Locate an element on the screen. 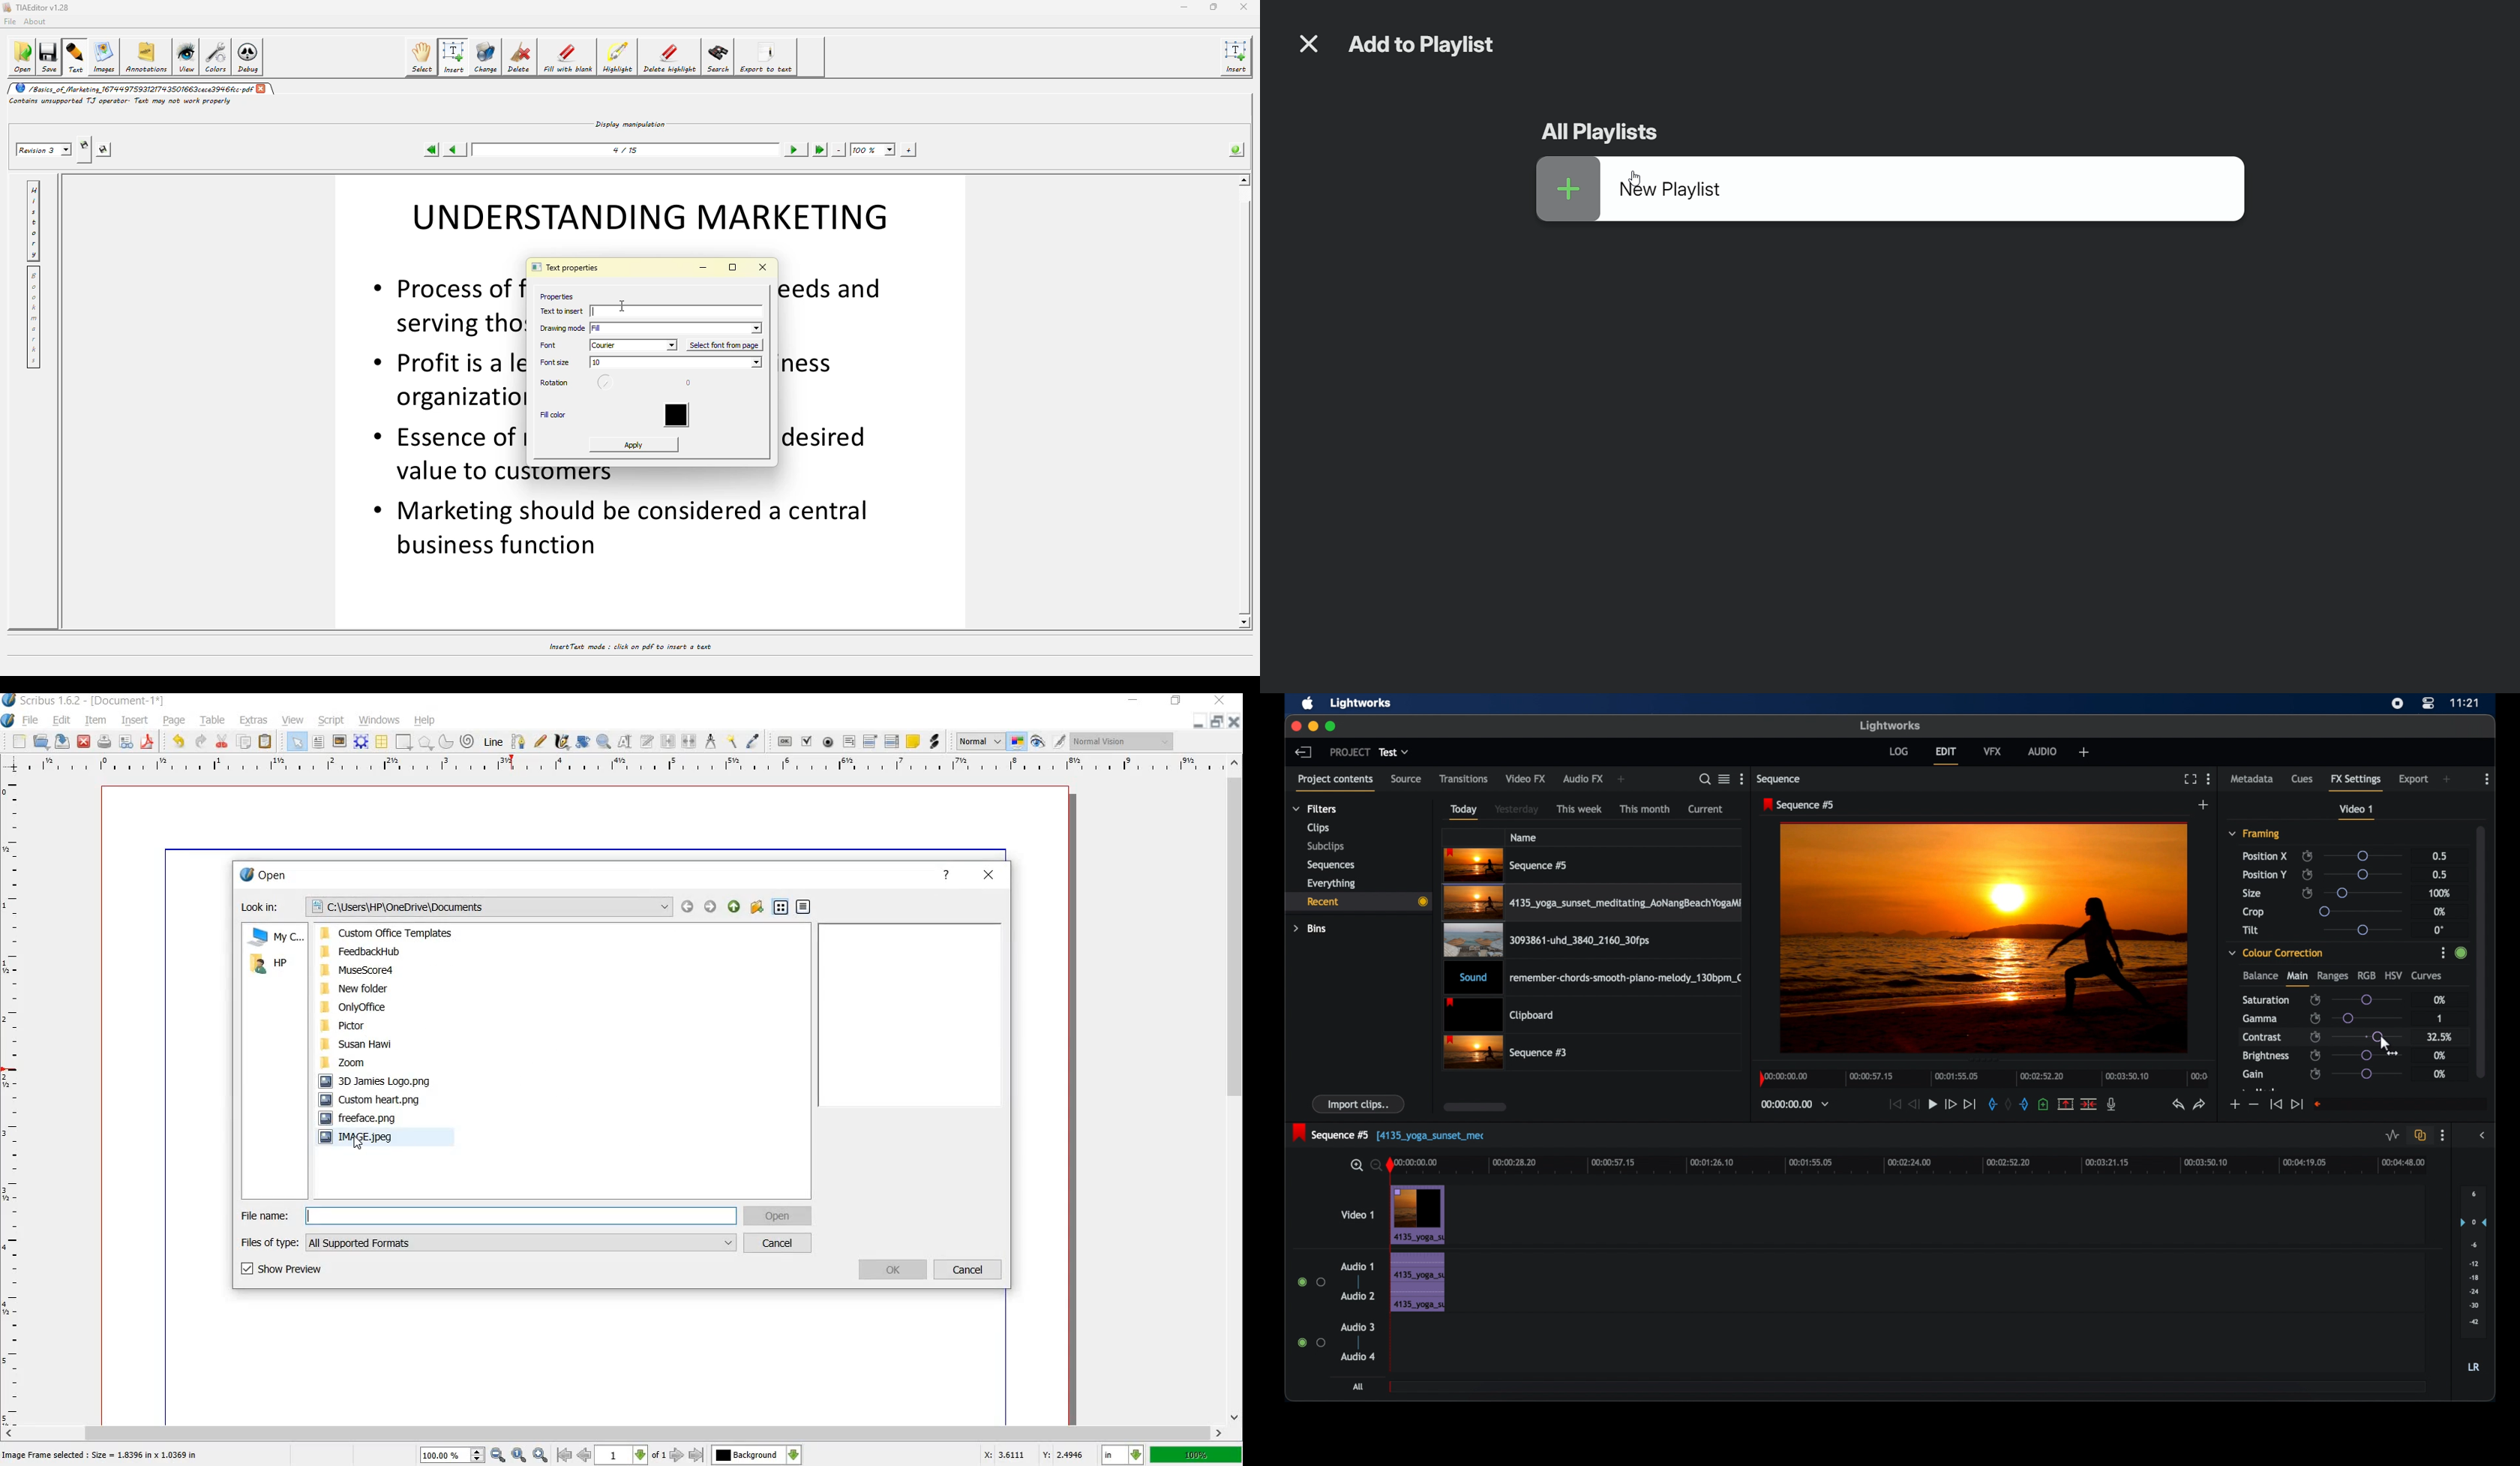 The height and width of the screenshot is (1484, 2520). slider is located at coordinates (2362, 856).